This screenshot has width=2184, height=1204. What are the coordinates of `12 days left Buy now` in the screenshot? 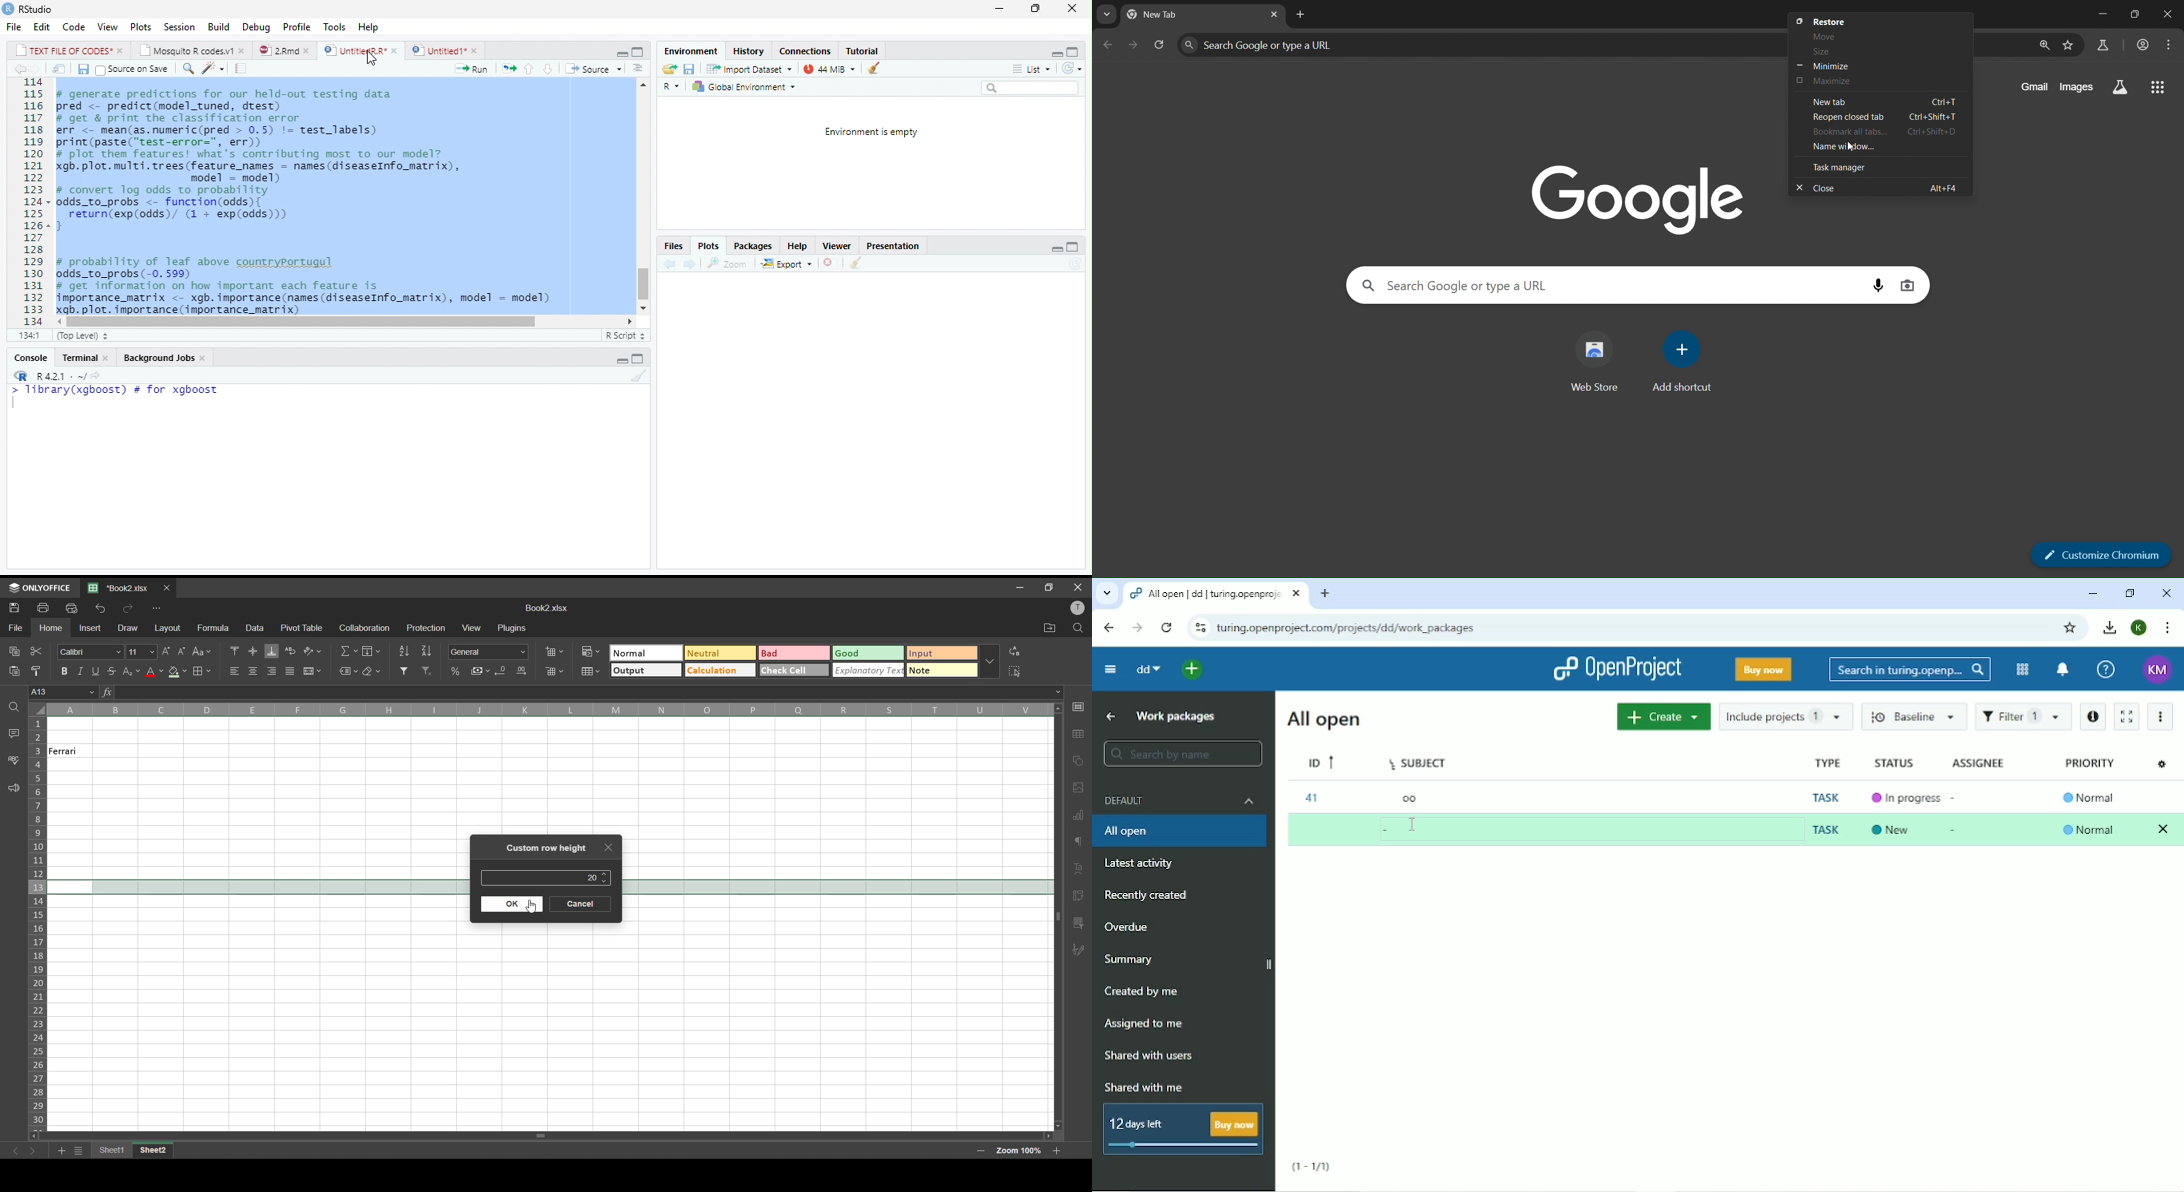 It's located at (1184, 1129).